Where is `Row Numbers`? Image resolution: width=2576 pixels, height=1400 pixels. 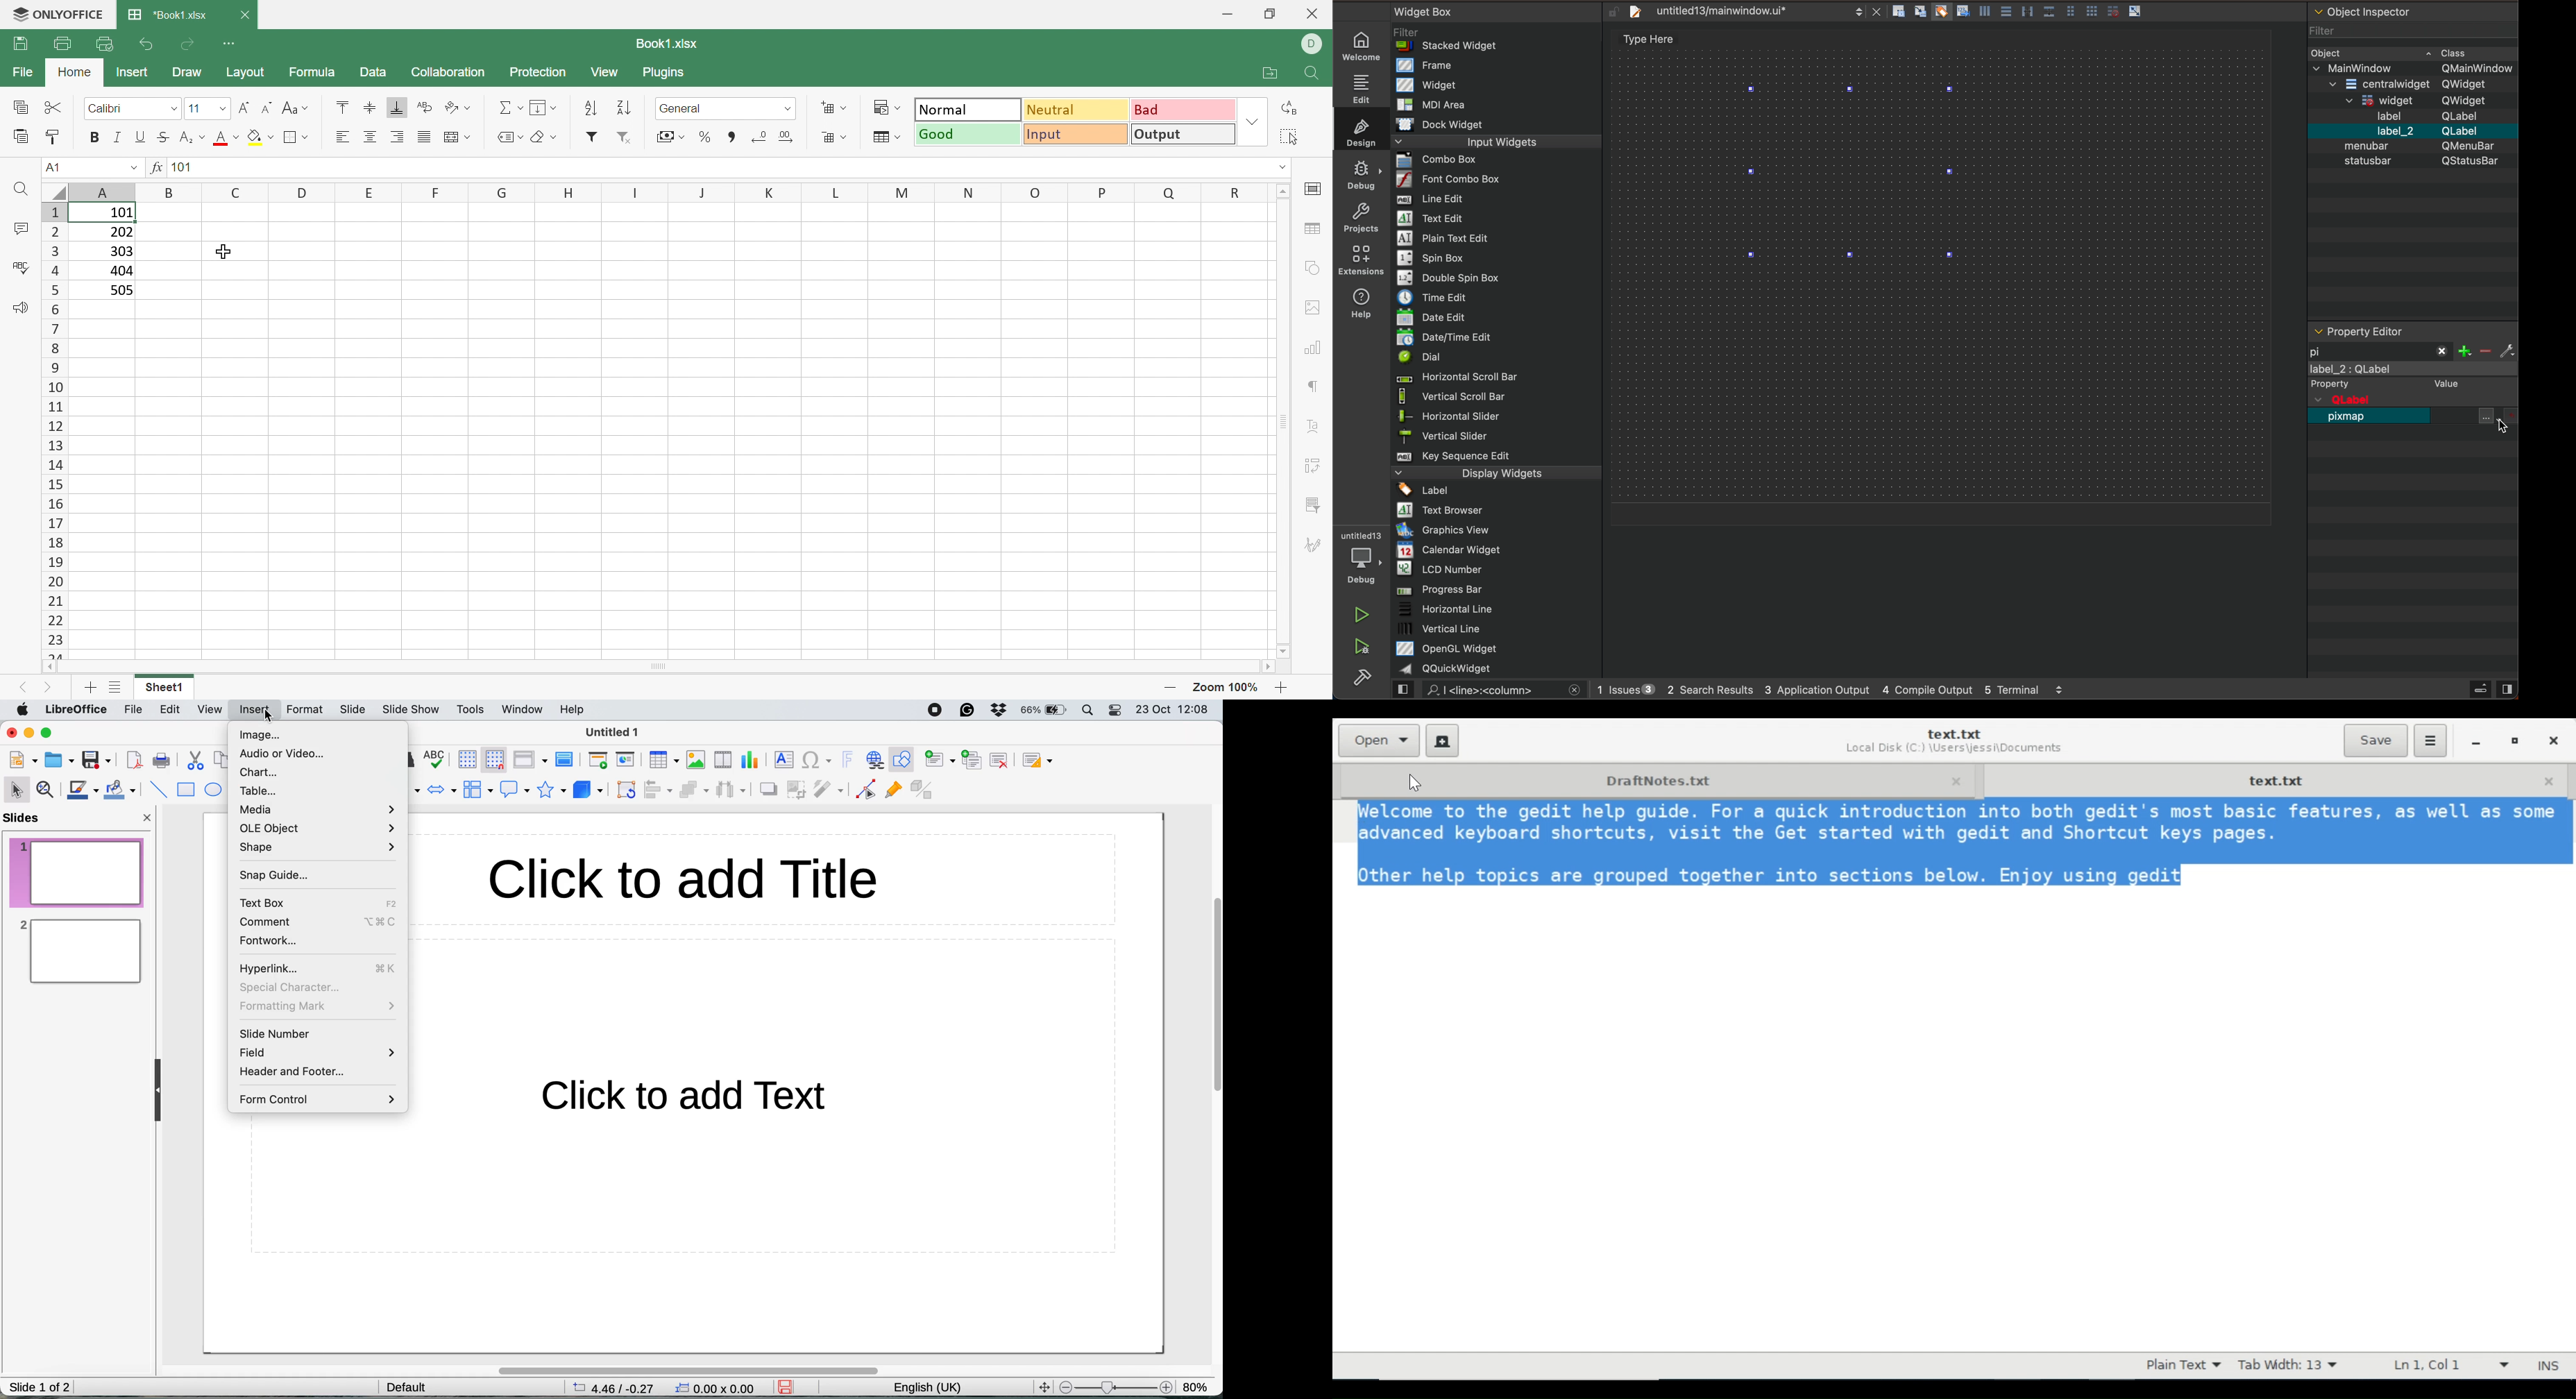
Row Numbers is located at coordinates (52, 430).